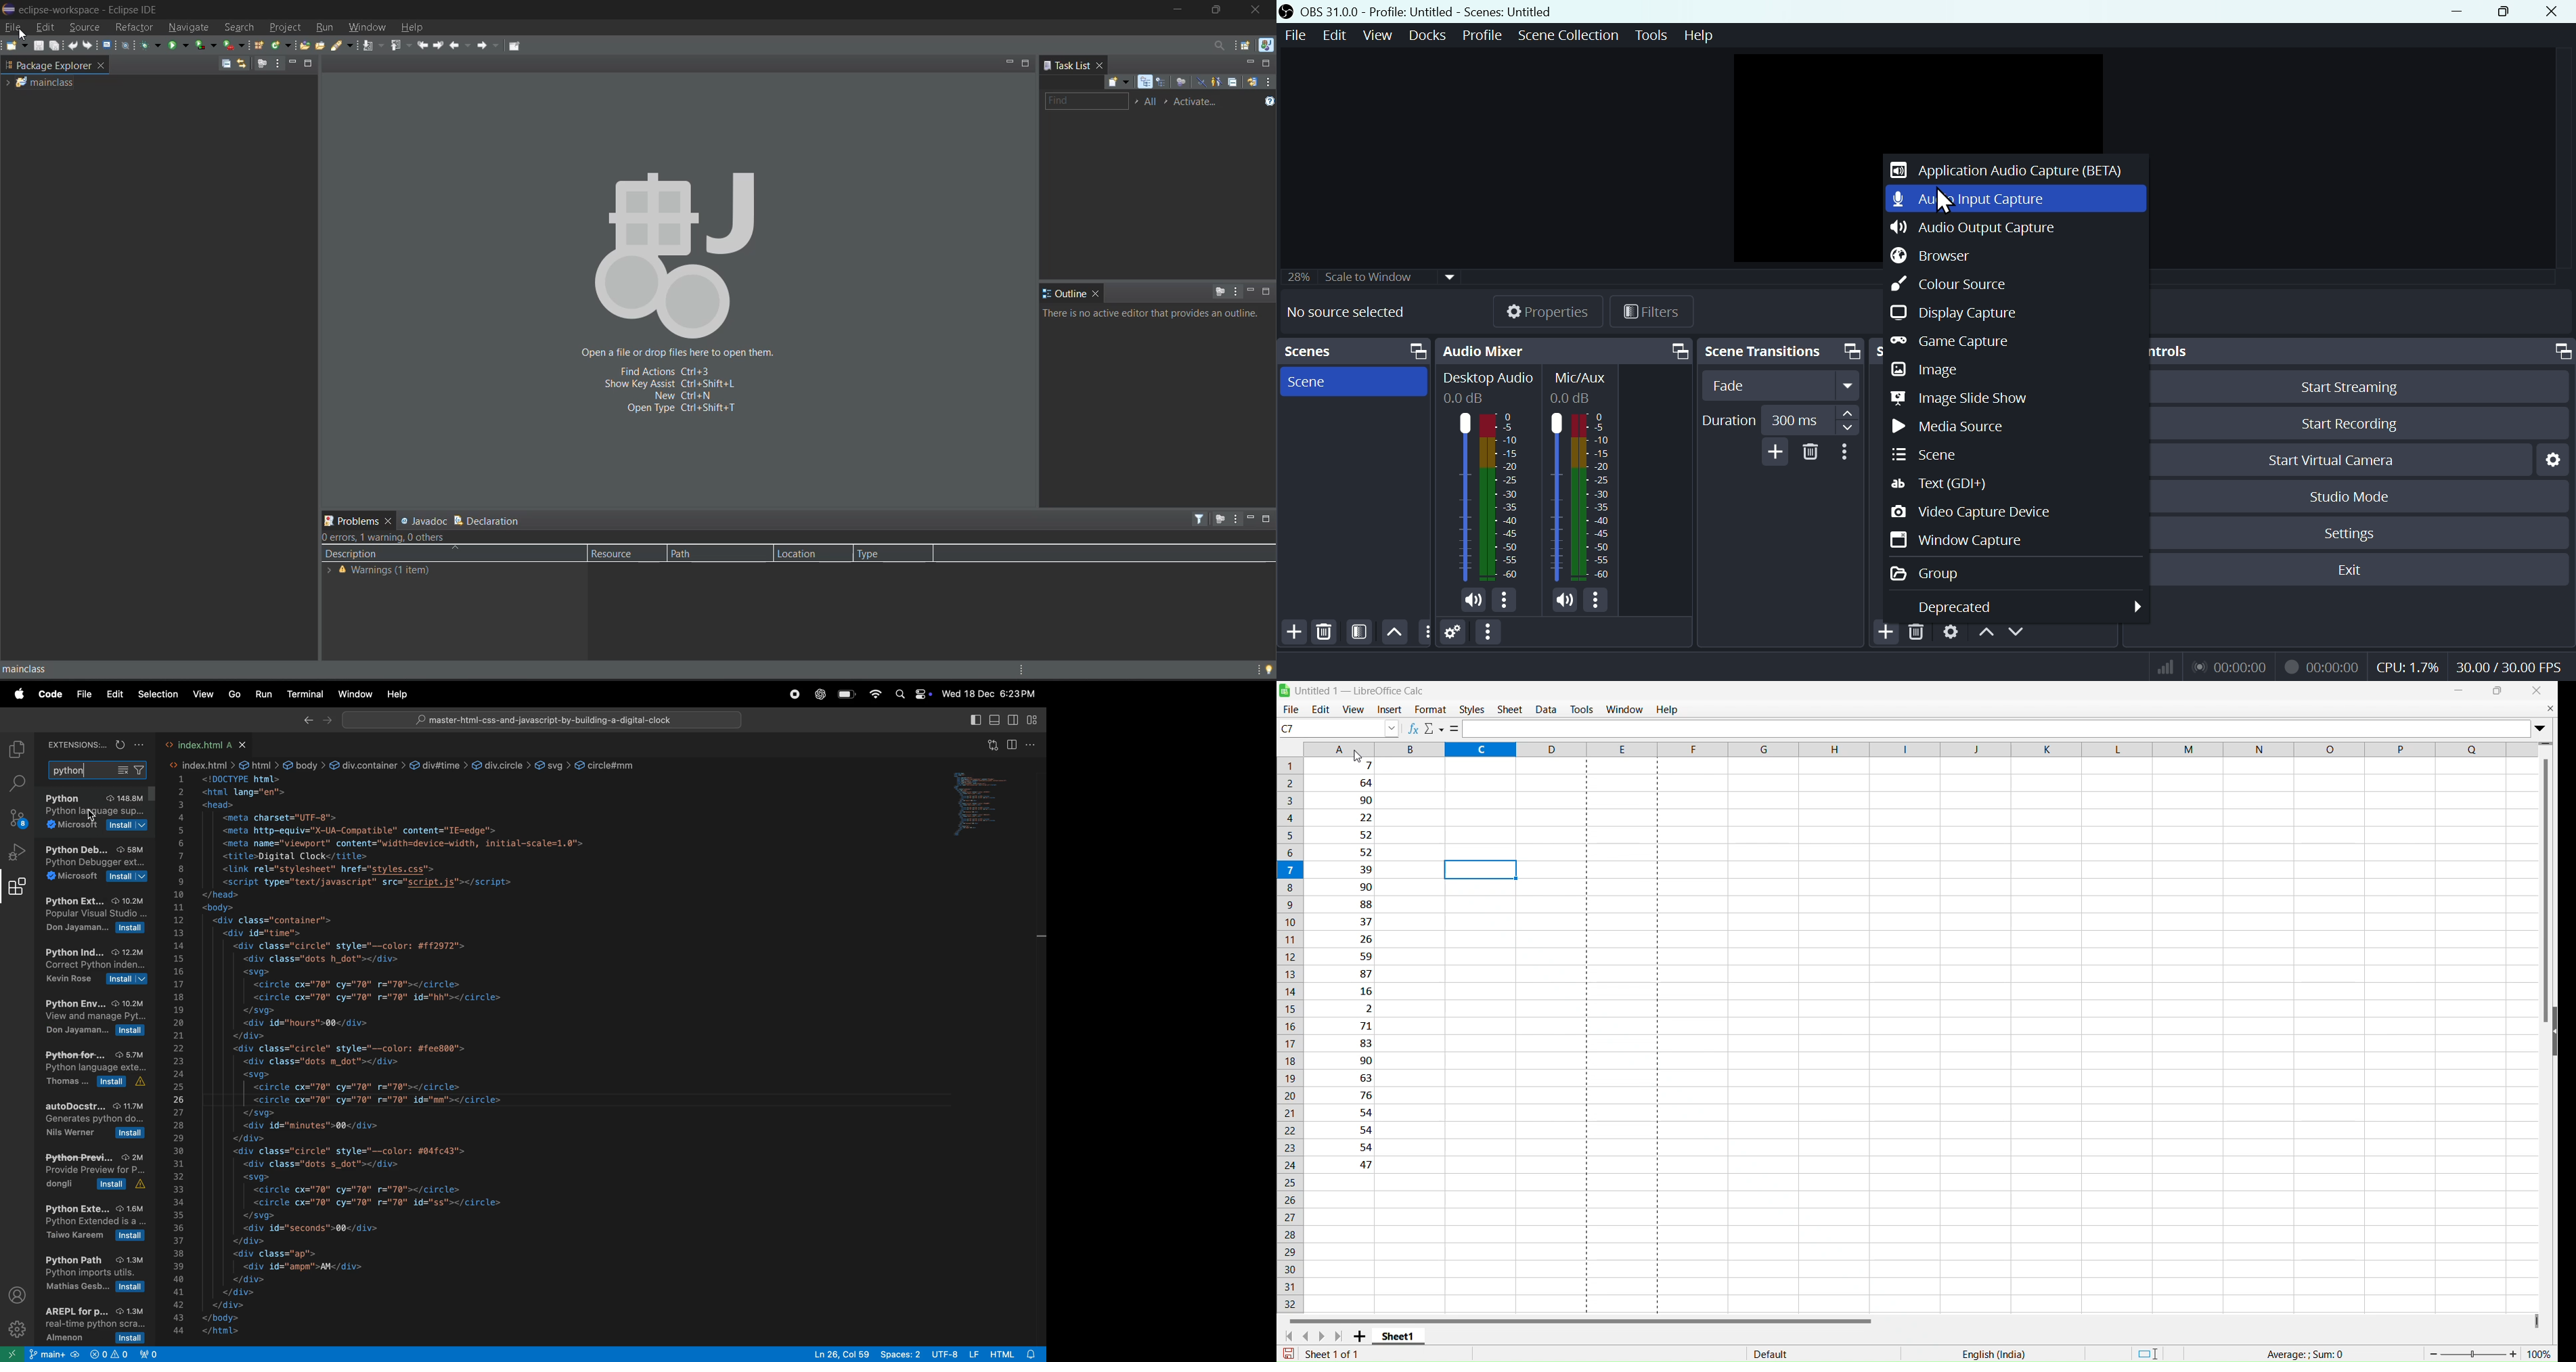  Describe the element at coordinates (1934, 573) in the screenshot. I see `Group` at that location.